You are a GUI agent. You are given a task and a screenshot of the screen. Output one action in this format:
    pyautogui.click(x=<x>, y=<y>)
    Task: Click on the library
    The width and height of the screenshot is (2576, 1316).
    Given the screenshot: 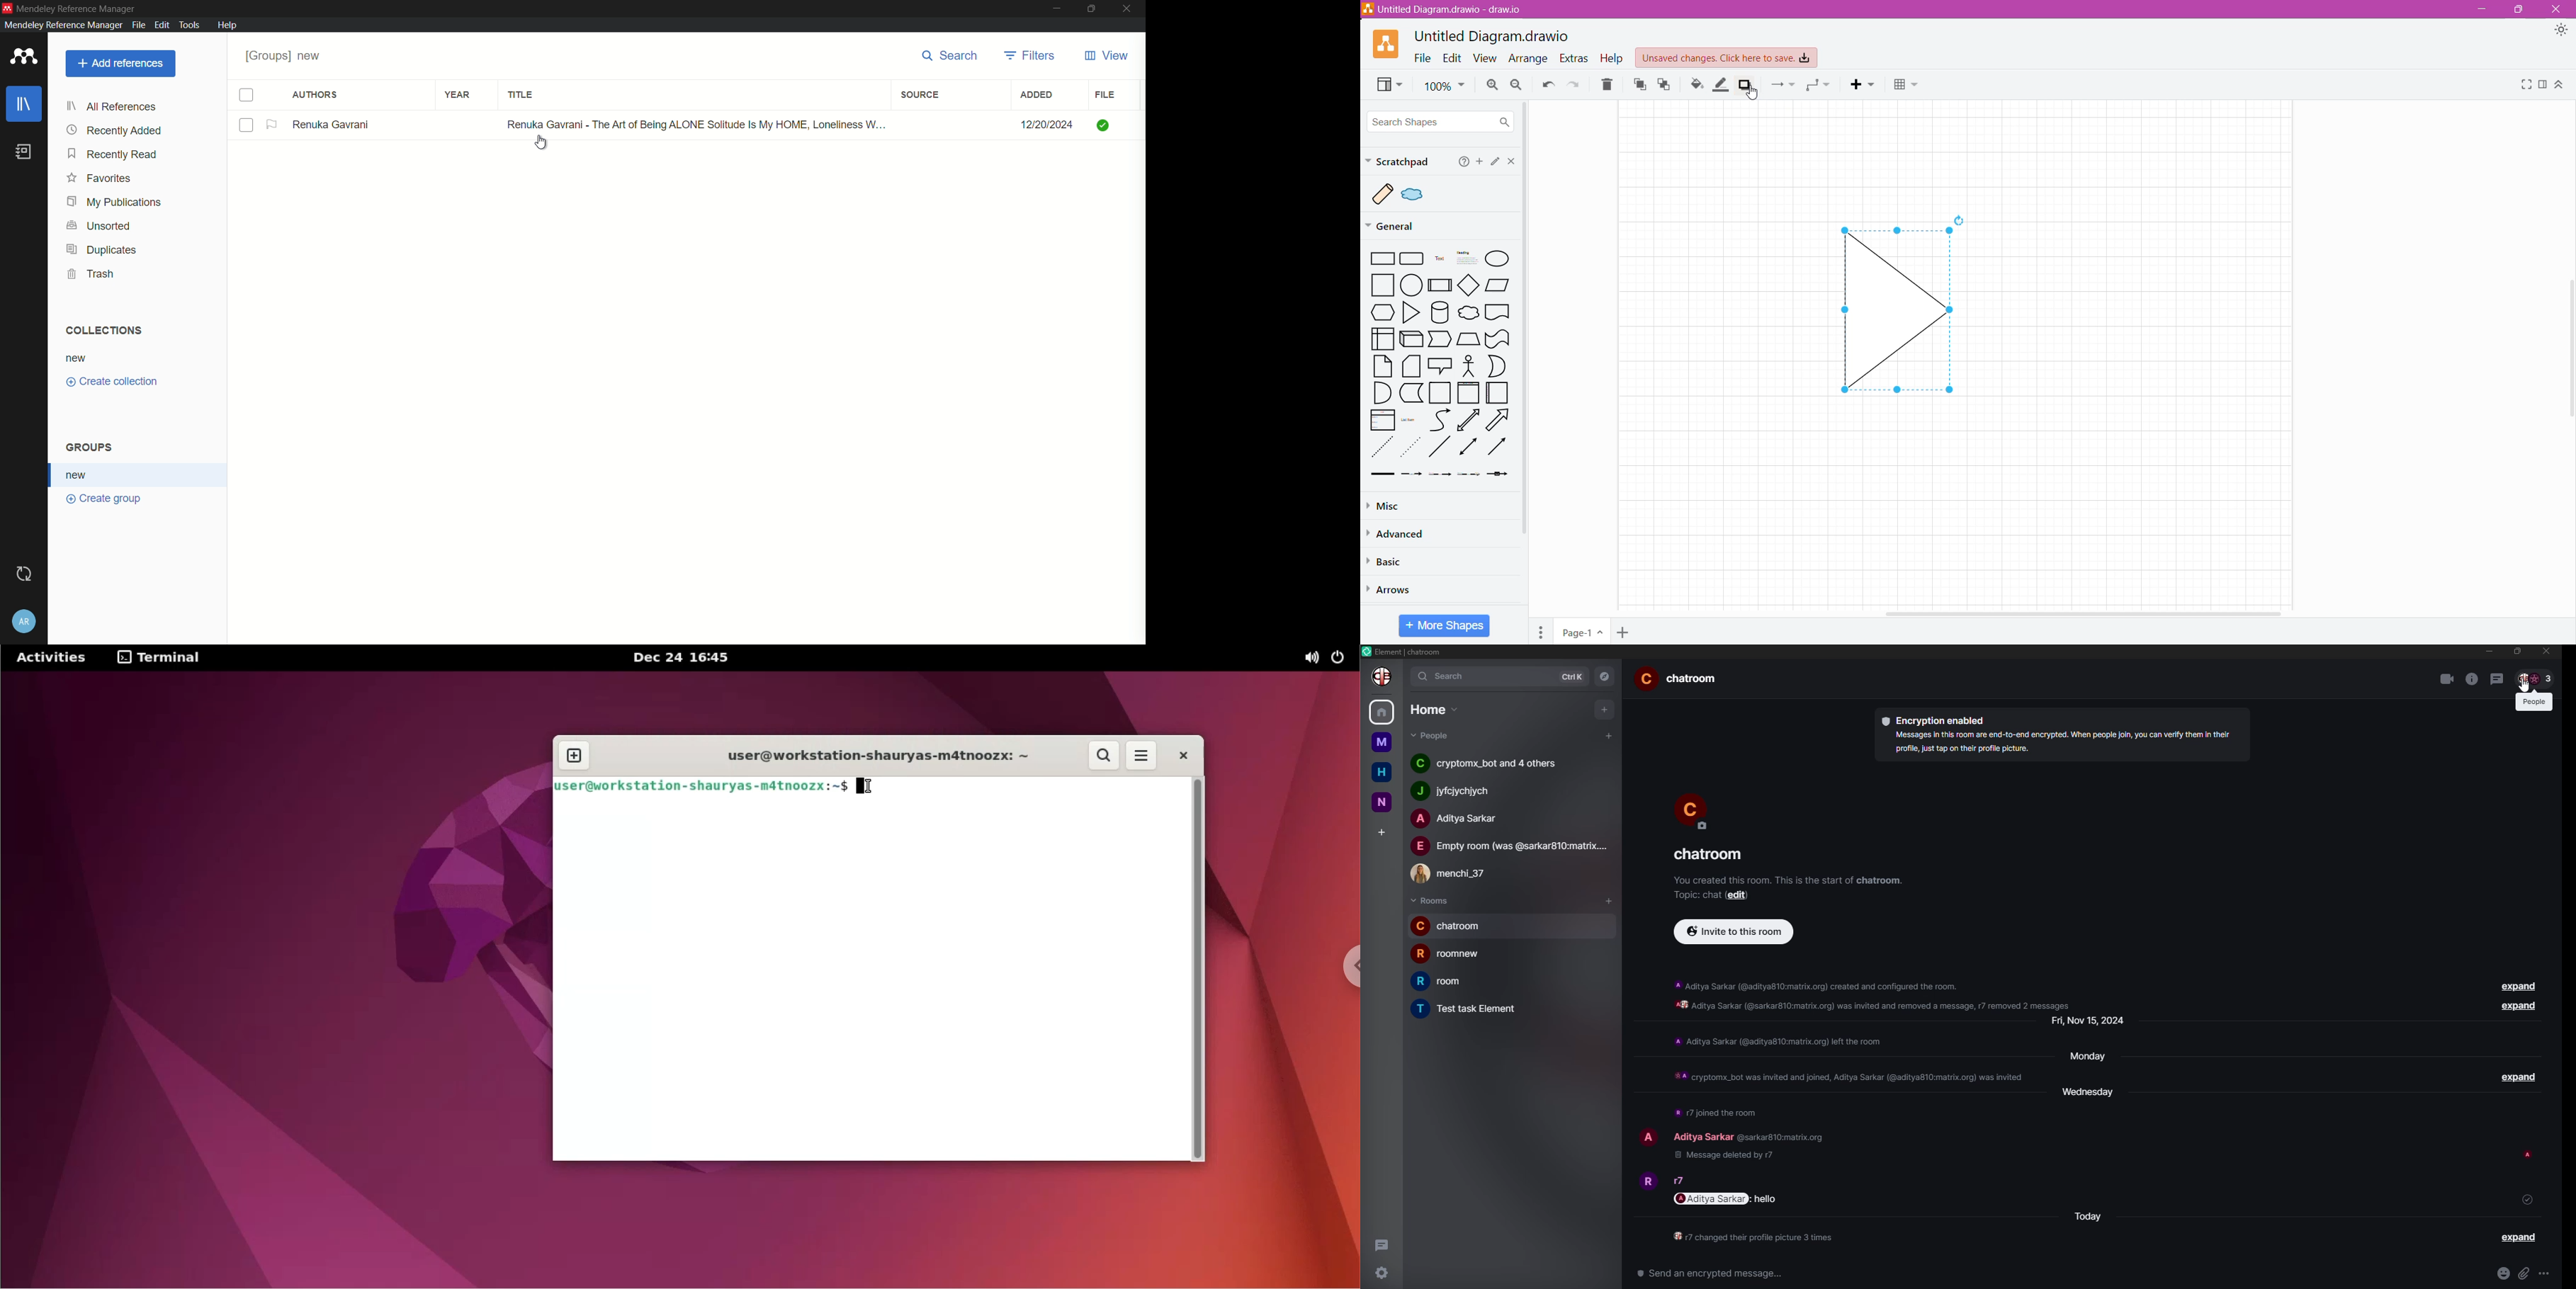 What is the action you would take?
    pyautogui.click(x=24, y=104)
    